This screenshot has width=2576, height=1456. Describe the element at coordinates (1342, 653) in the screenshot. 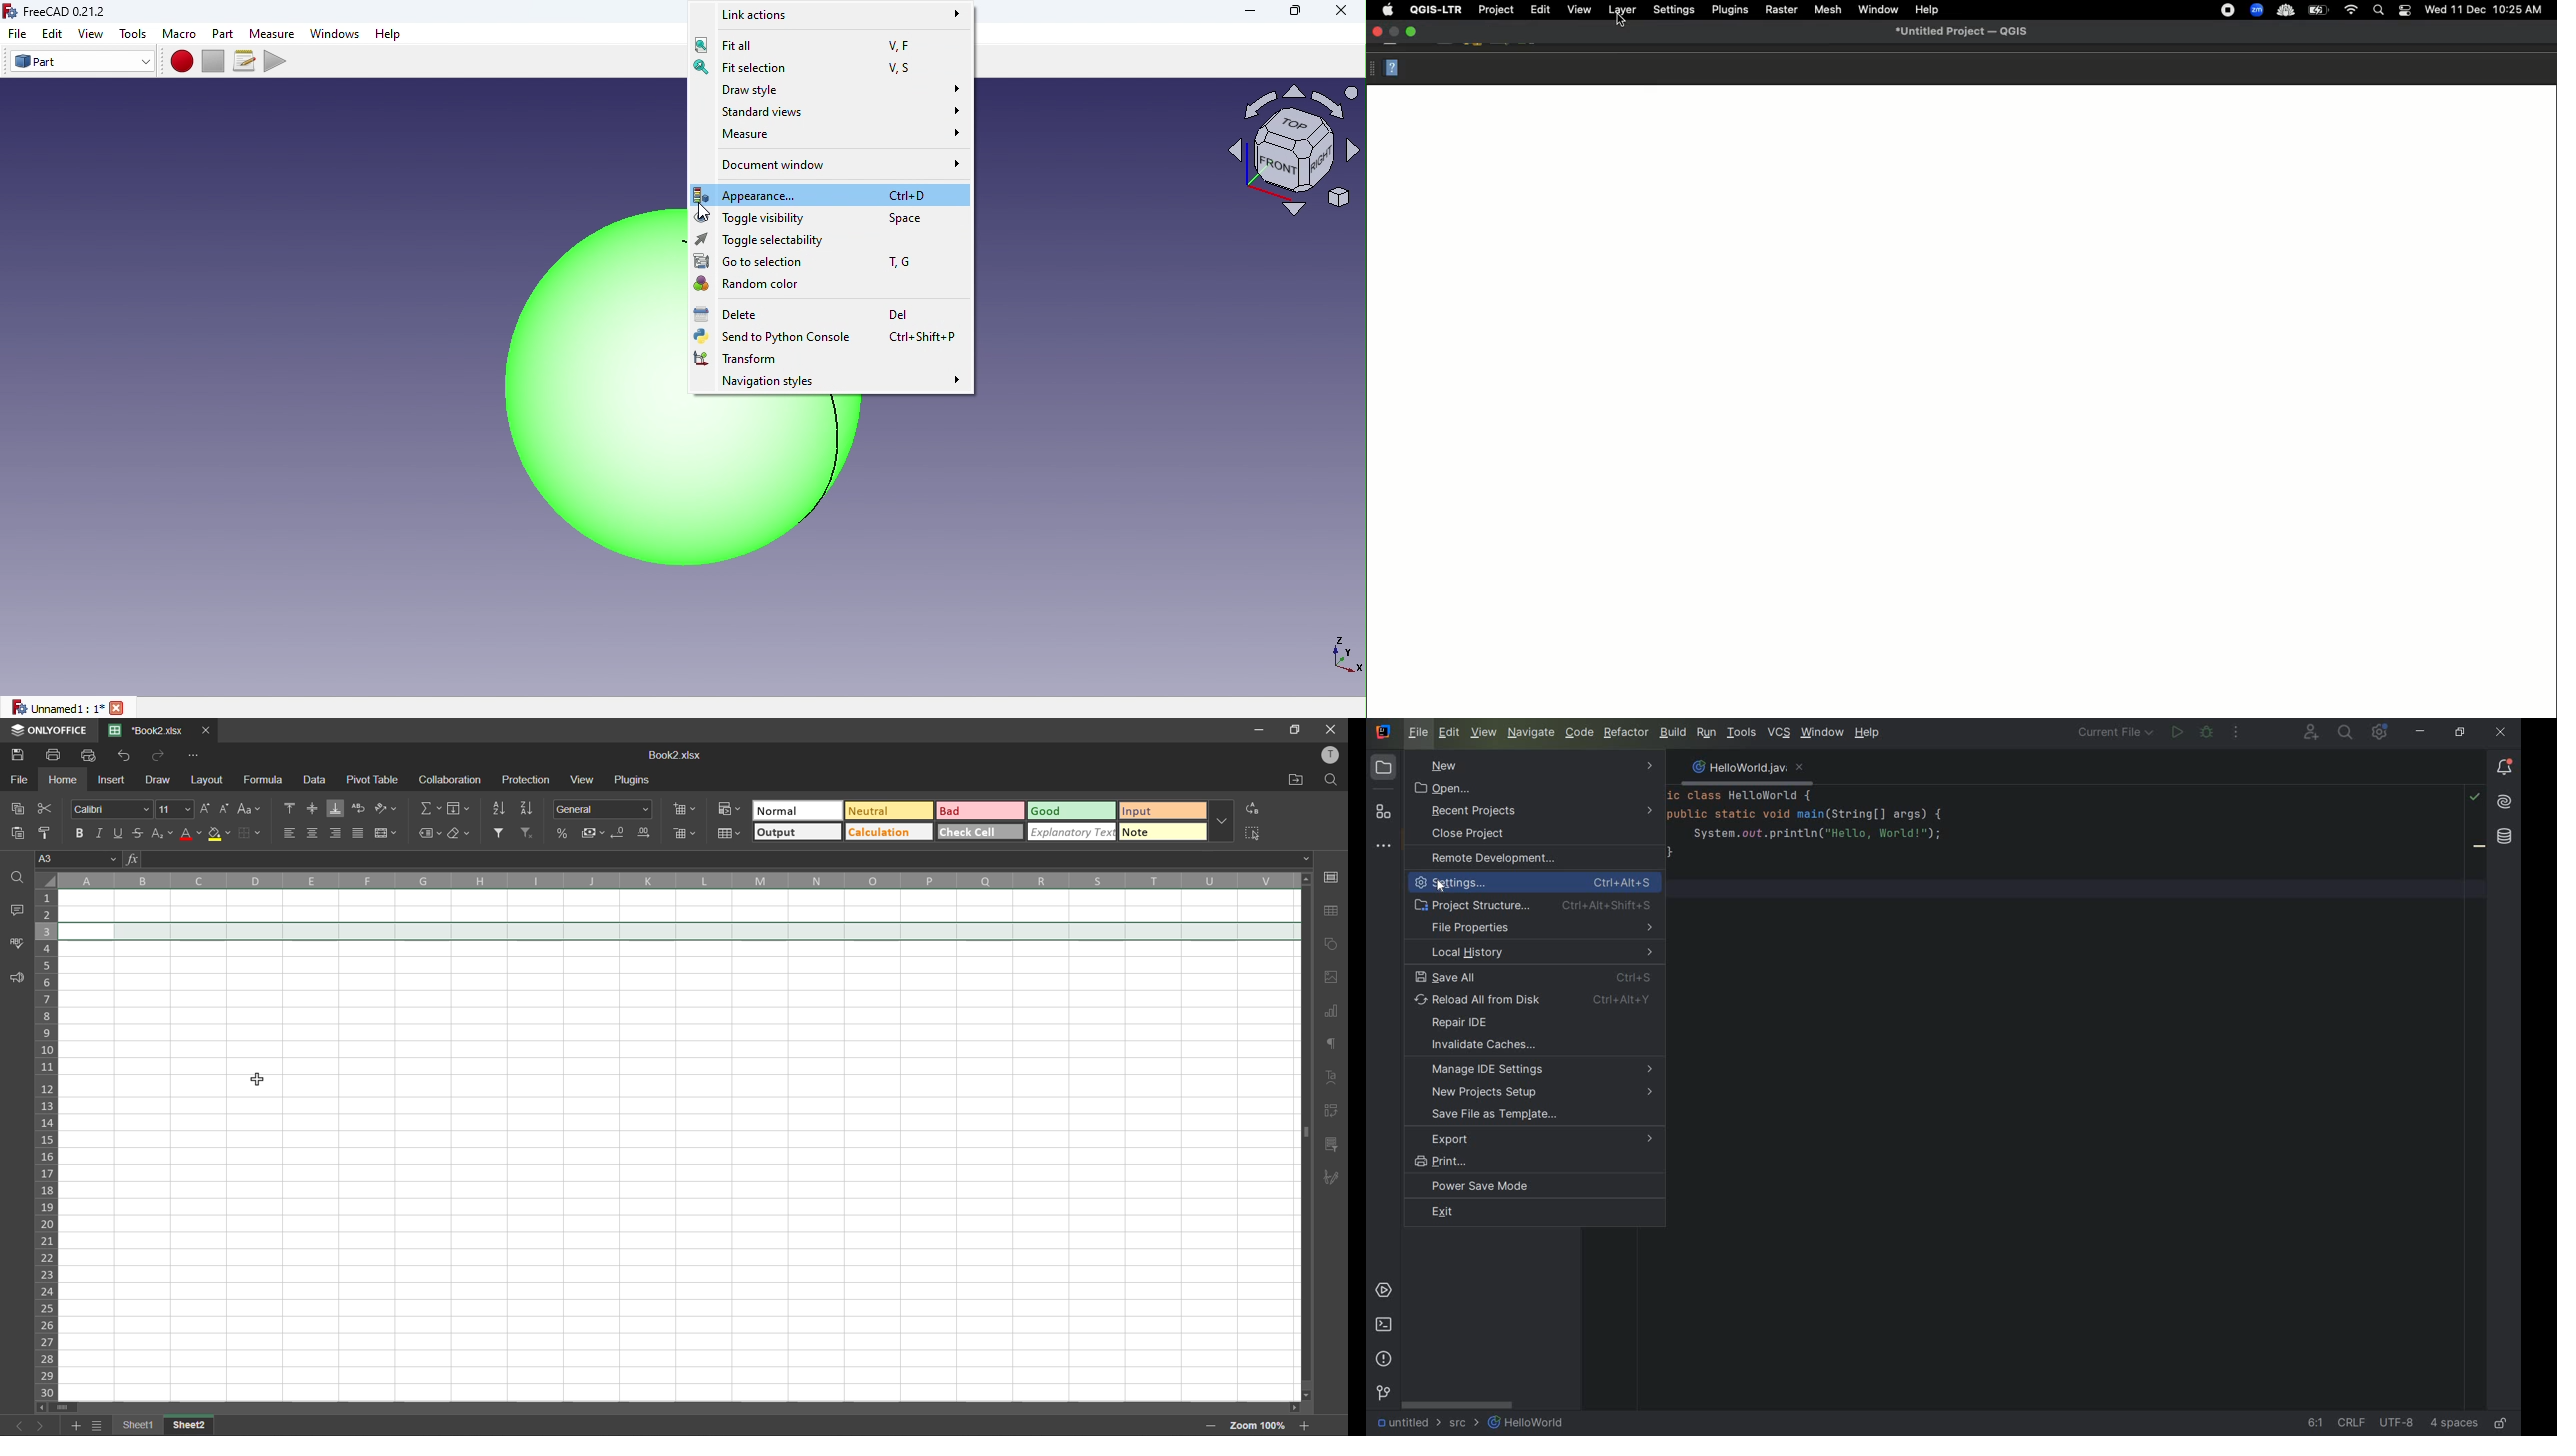

I see `Dimensions` at that location.